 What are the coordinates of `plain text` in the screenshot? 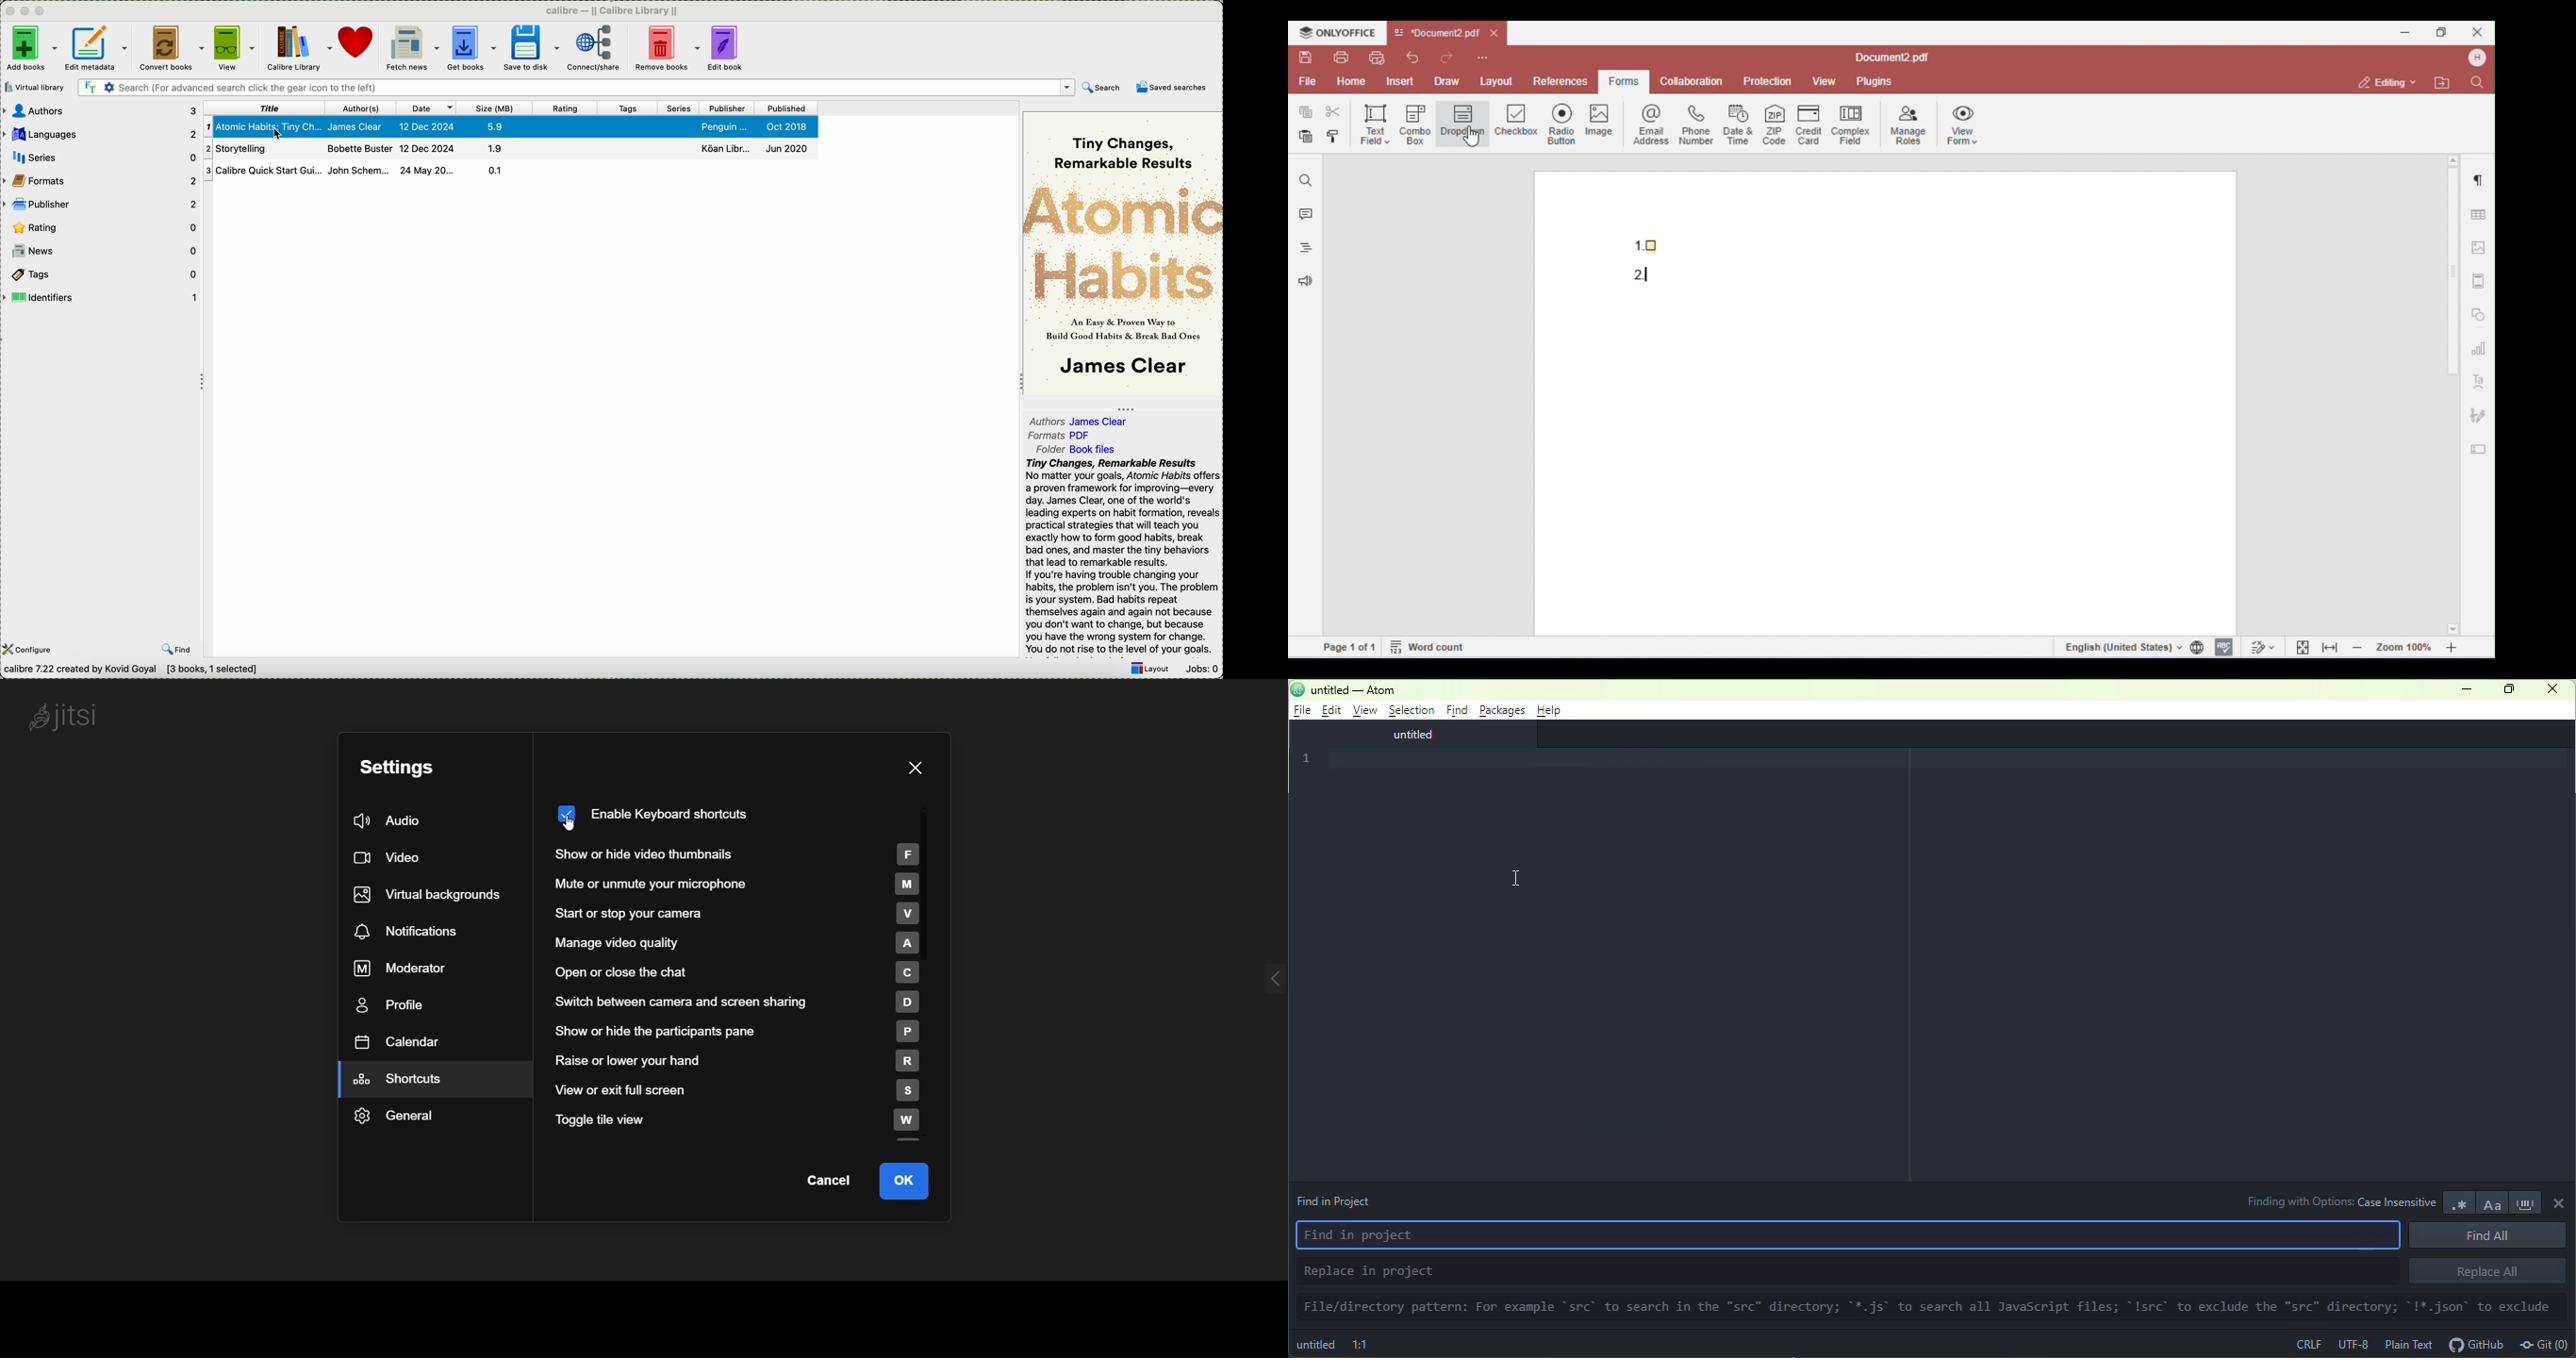 It's located at (2408, 1345).